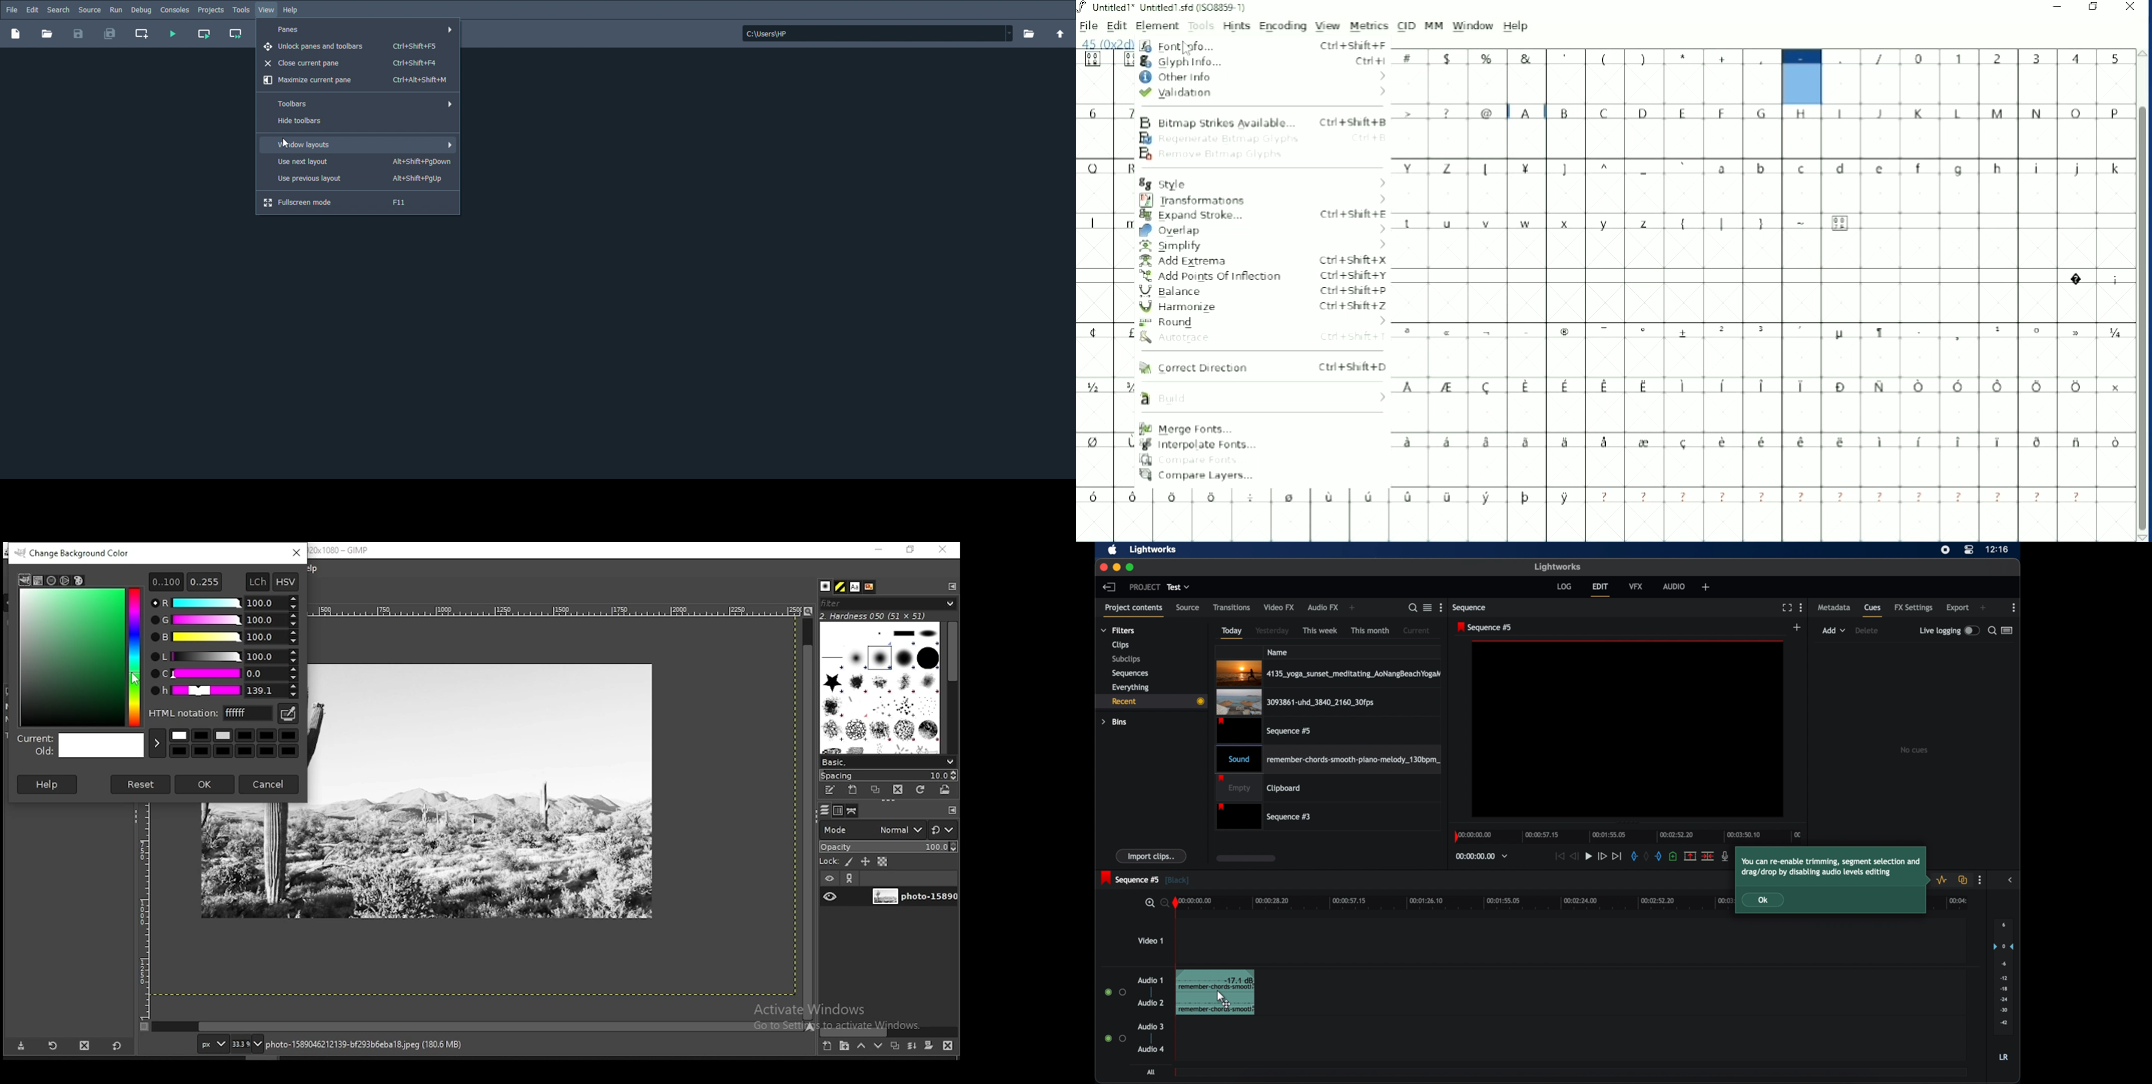 The width and height of the screenshot is (2156, 1092). What do you see at coordinates (1262, 44) in the screenshot?
I see `Font Info` at bounding box center [1262, 44].